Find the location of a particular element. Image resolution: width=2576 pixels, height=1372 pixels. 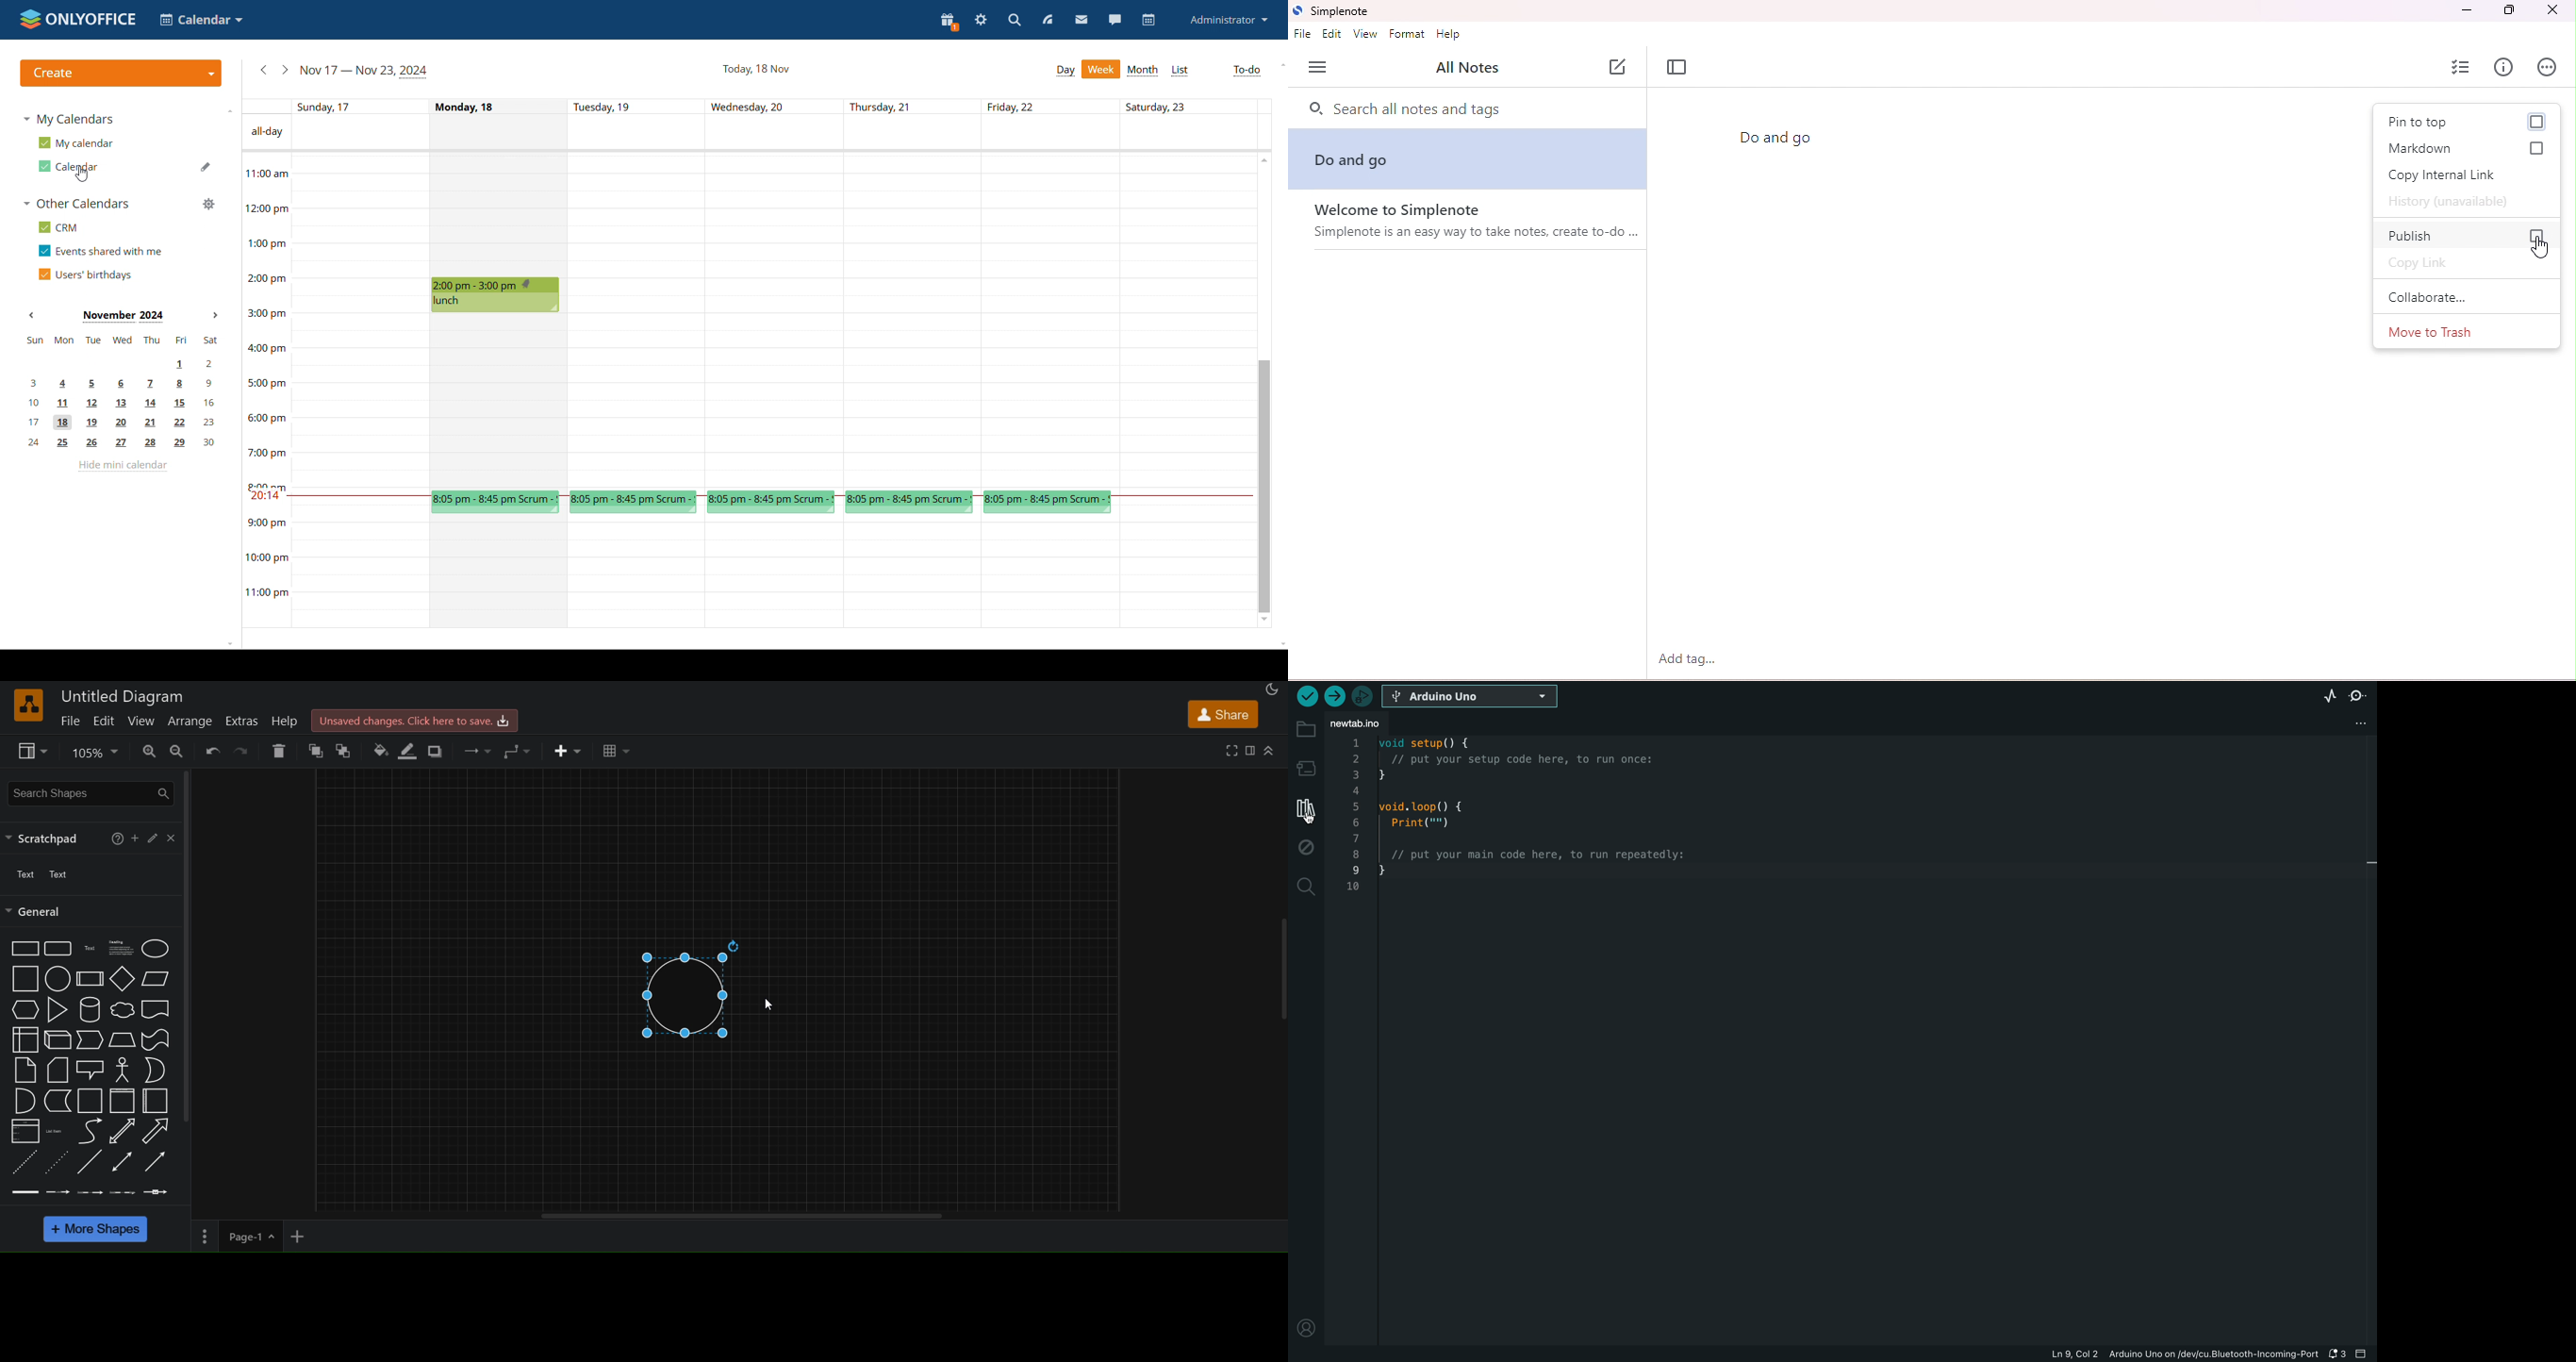

diamond is located at coordinates (120, 978).